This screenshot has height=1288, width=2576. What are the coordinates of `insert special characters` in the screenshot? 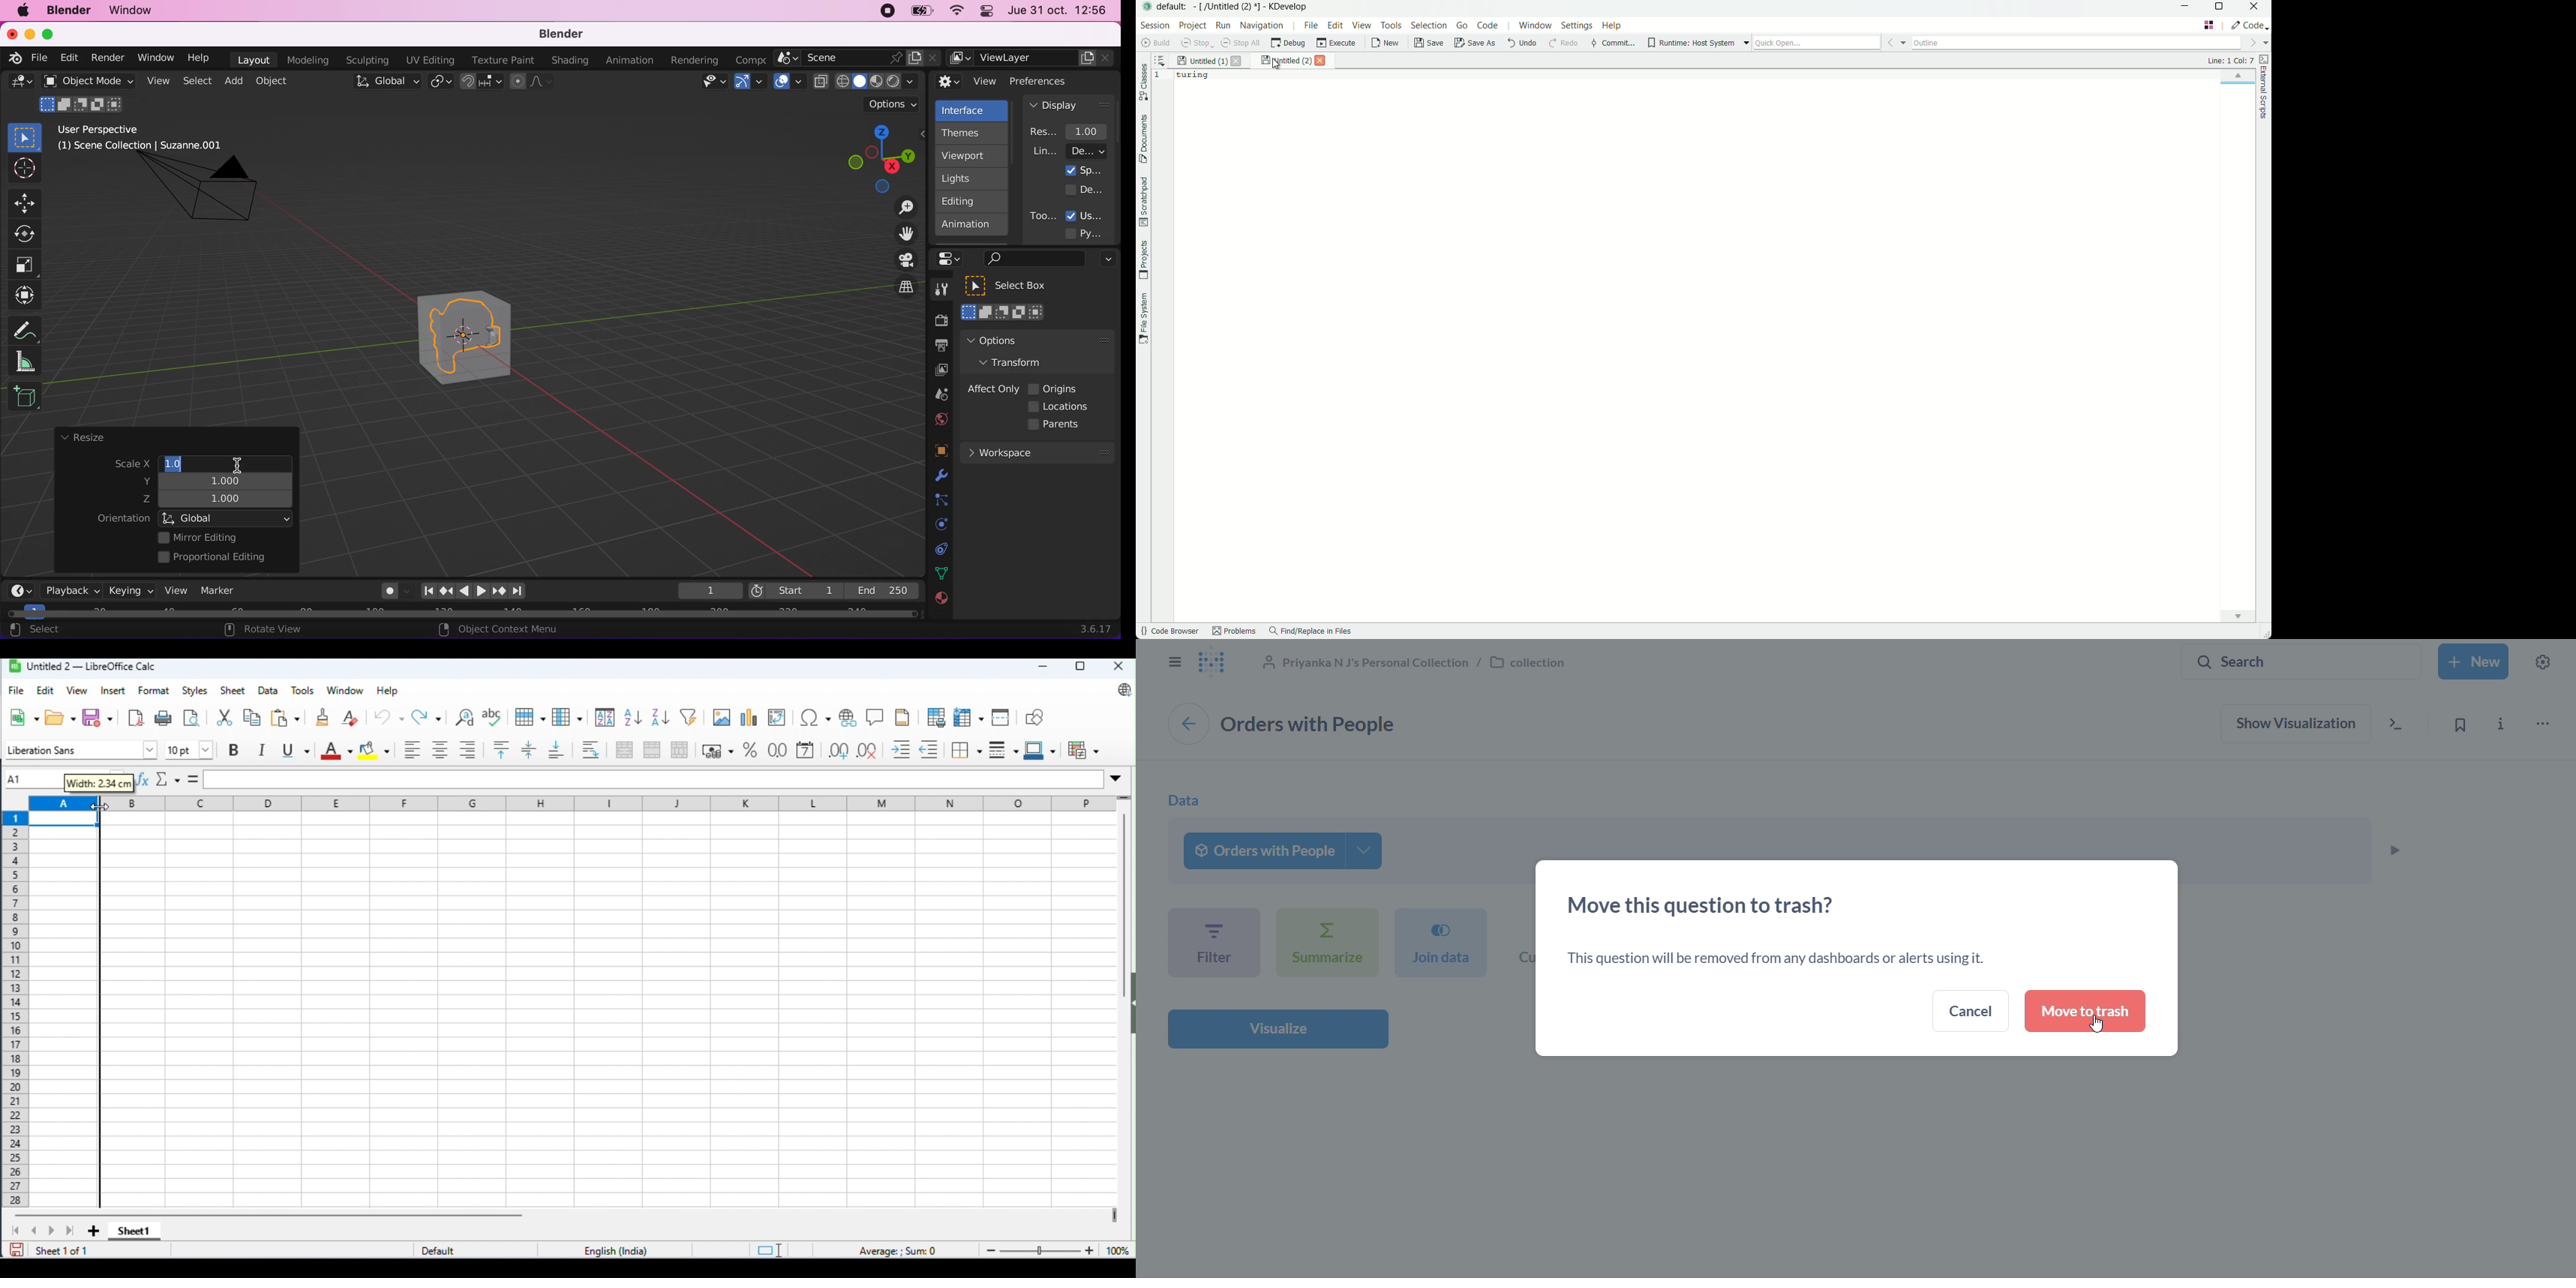 It's located at (817, 718).